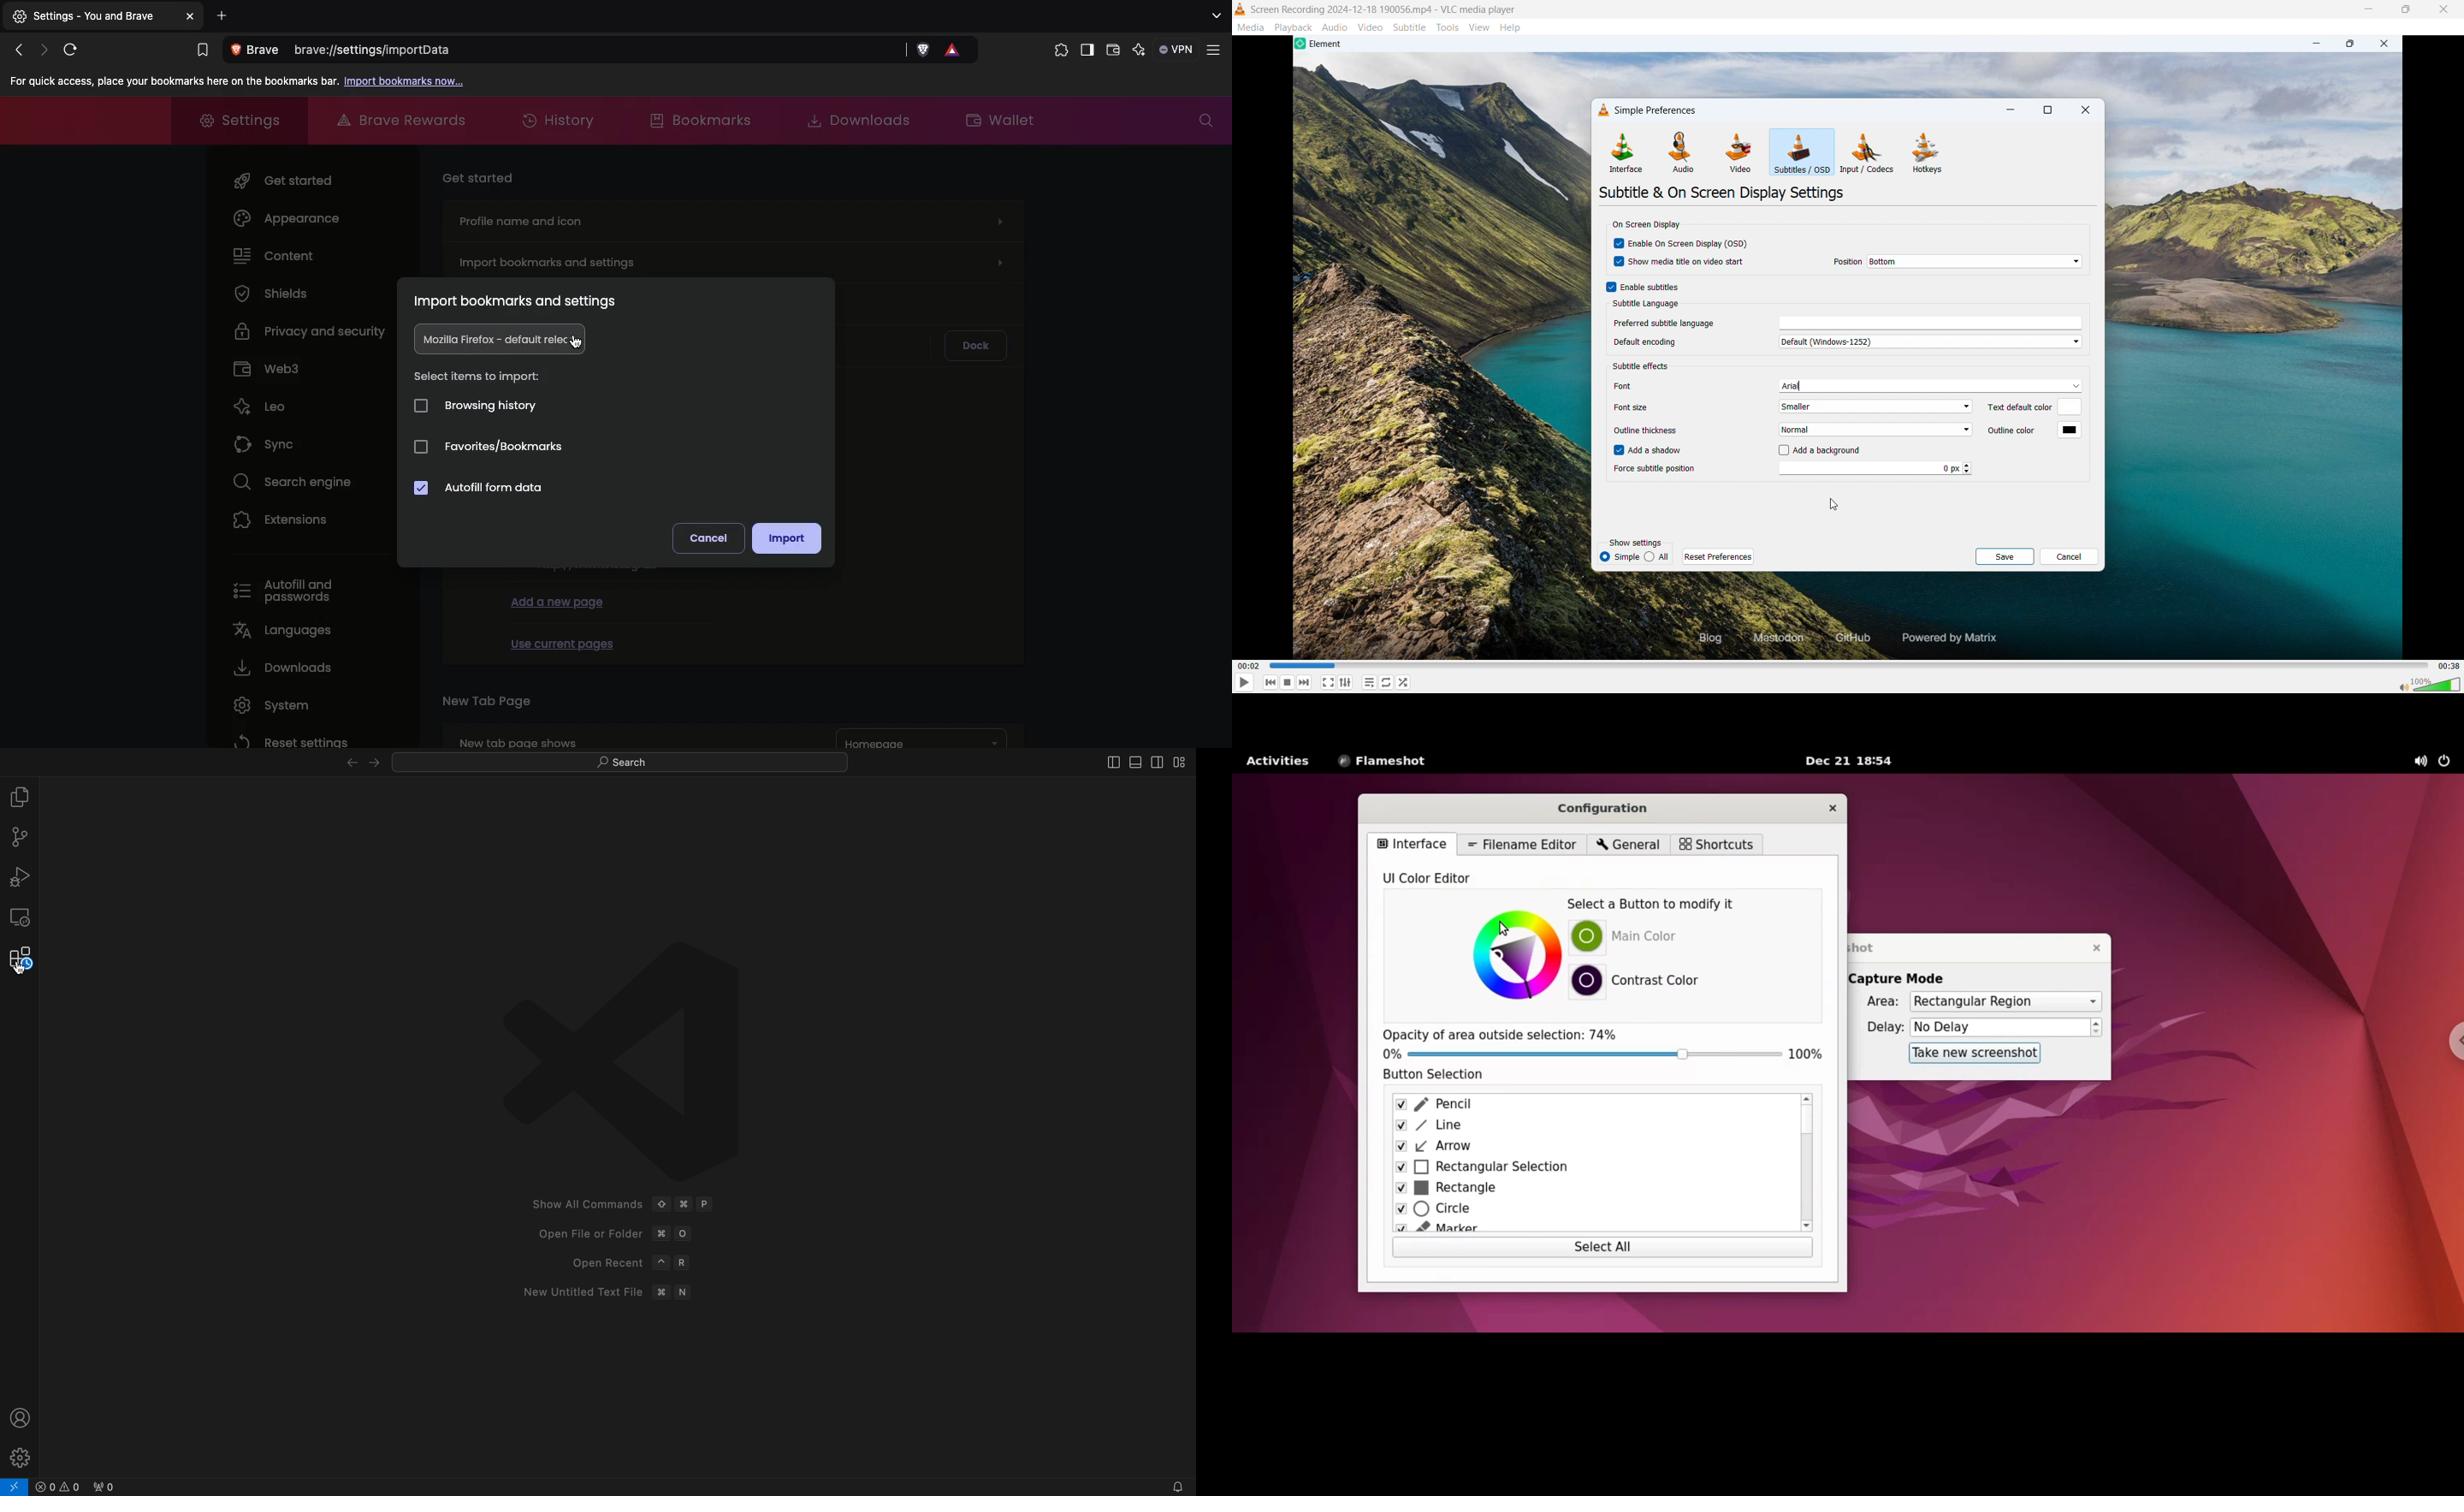  Describe the element at coordinates (1833, 808) in the screenshot. I see `close` at that location.